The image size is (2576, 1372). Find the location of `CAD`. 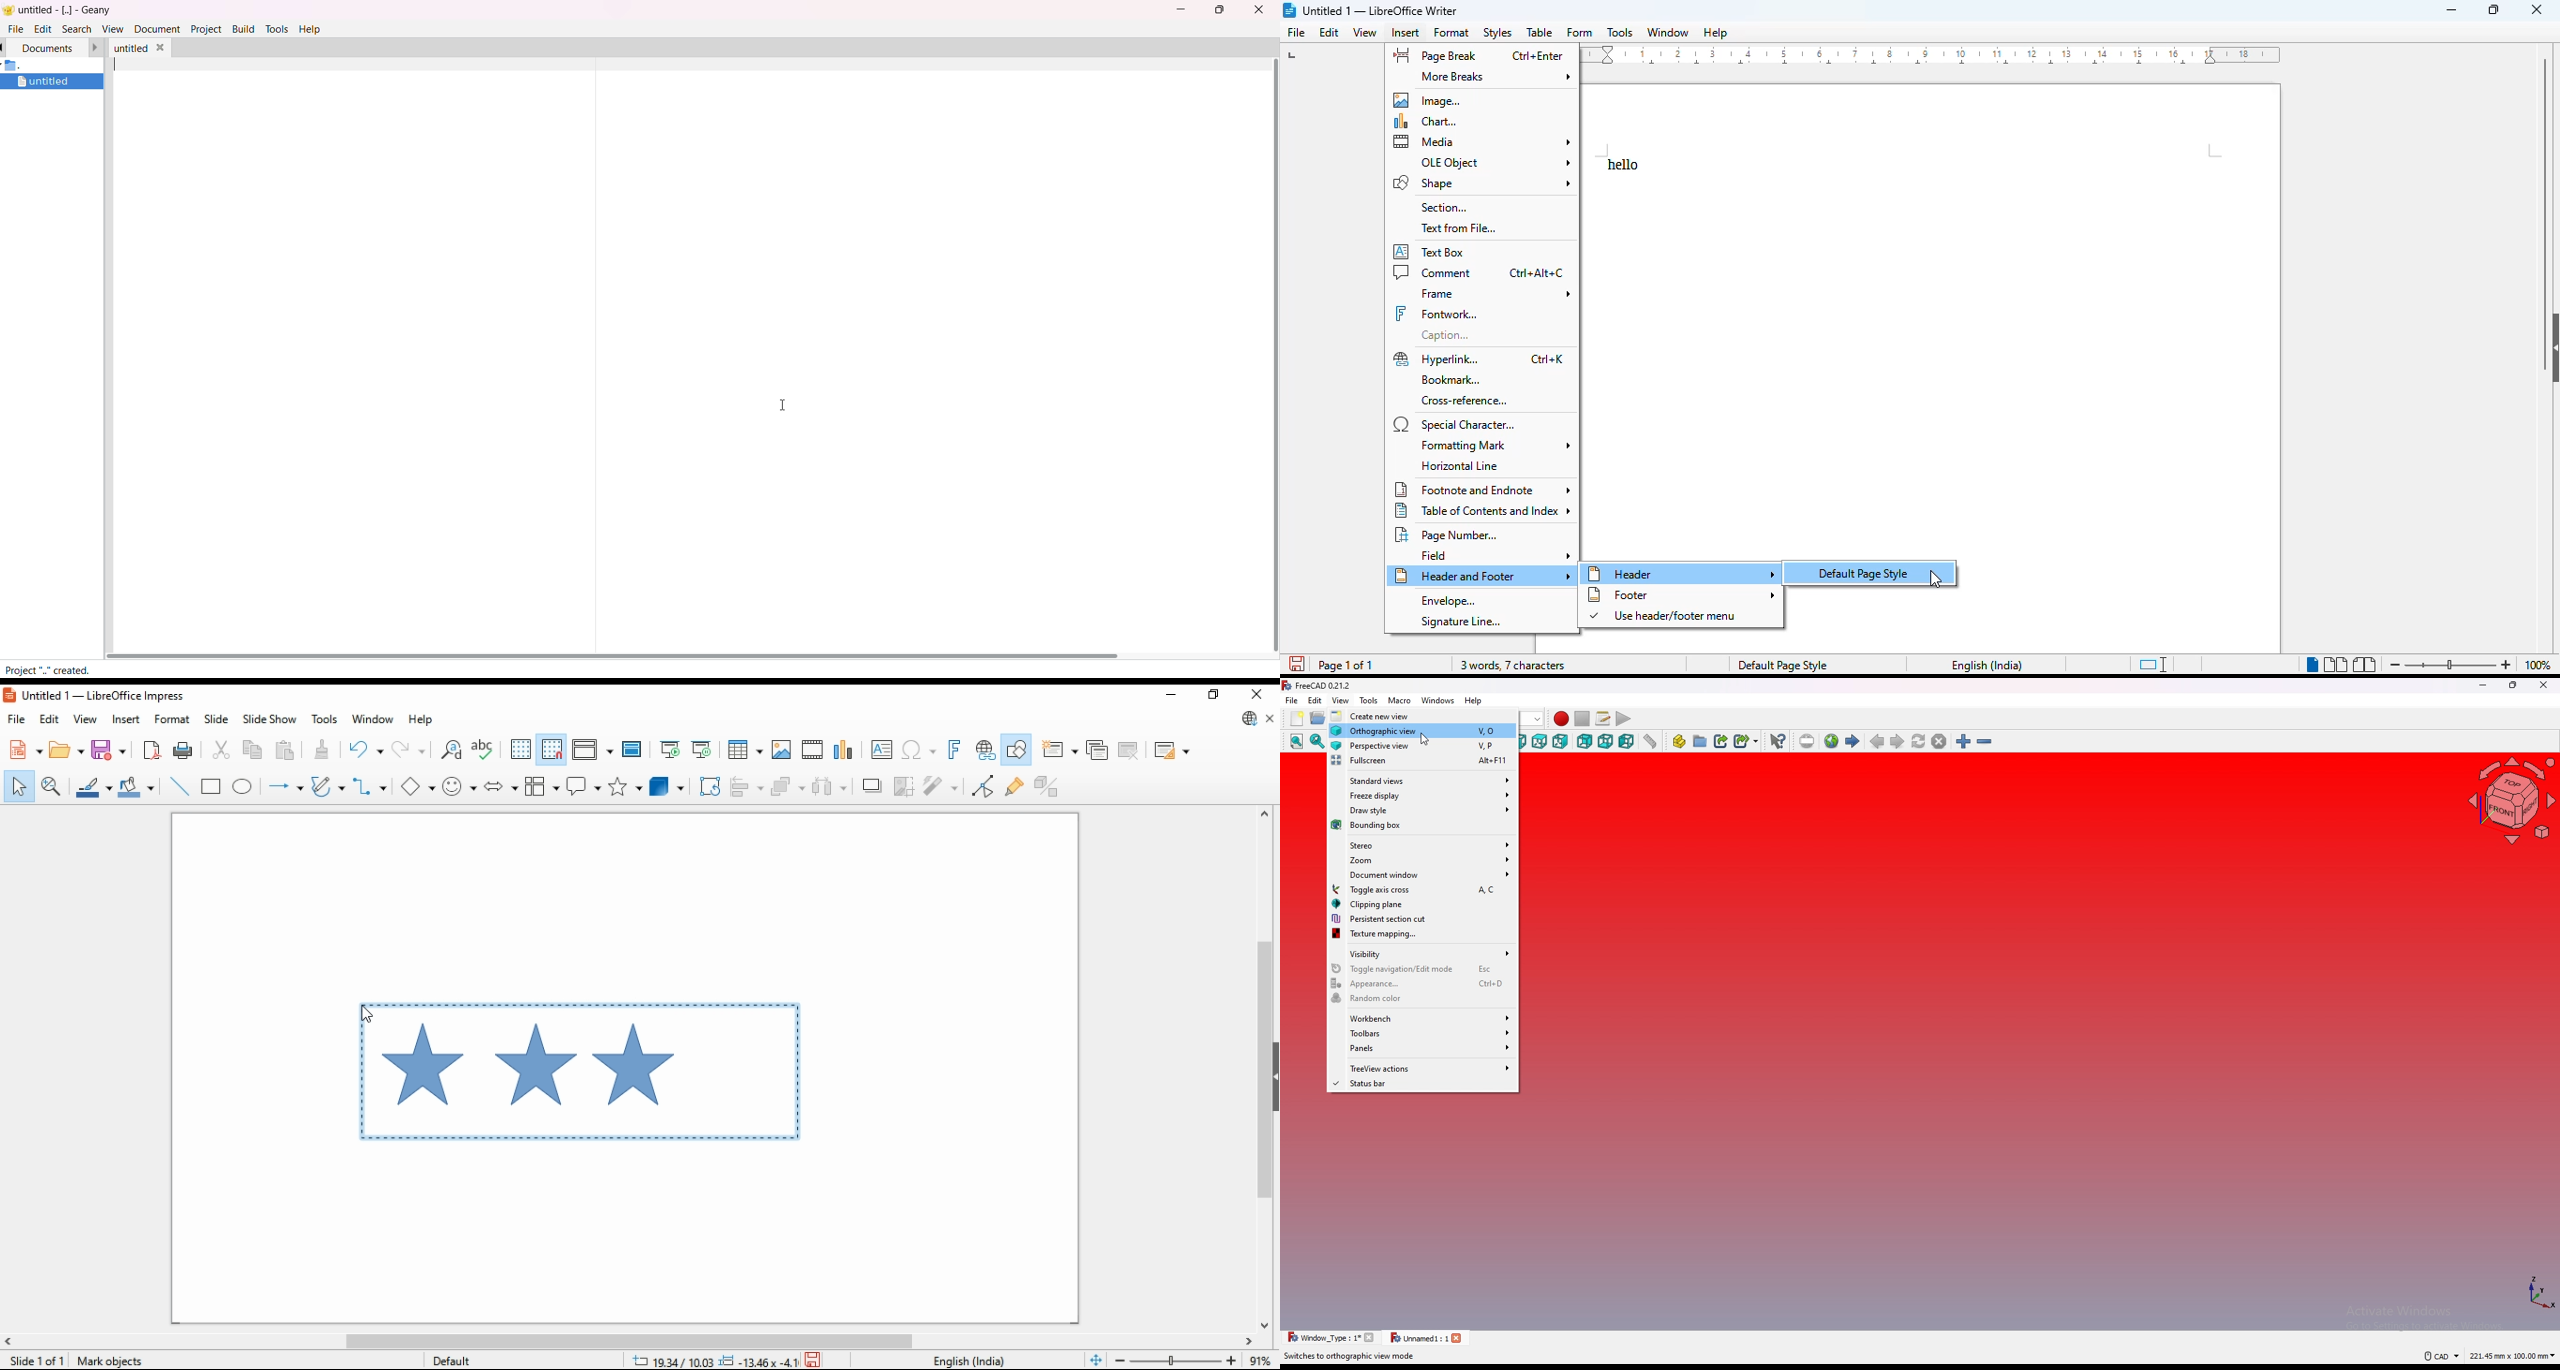

CAD is located at coordinates (2439, 1356).